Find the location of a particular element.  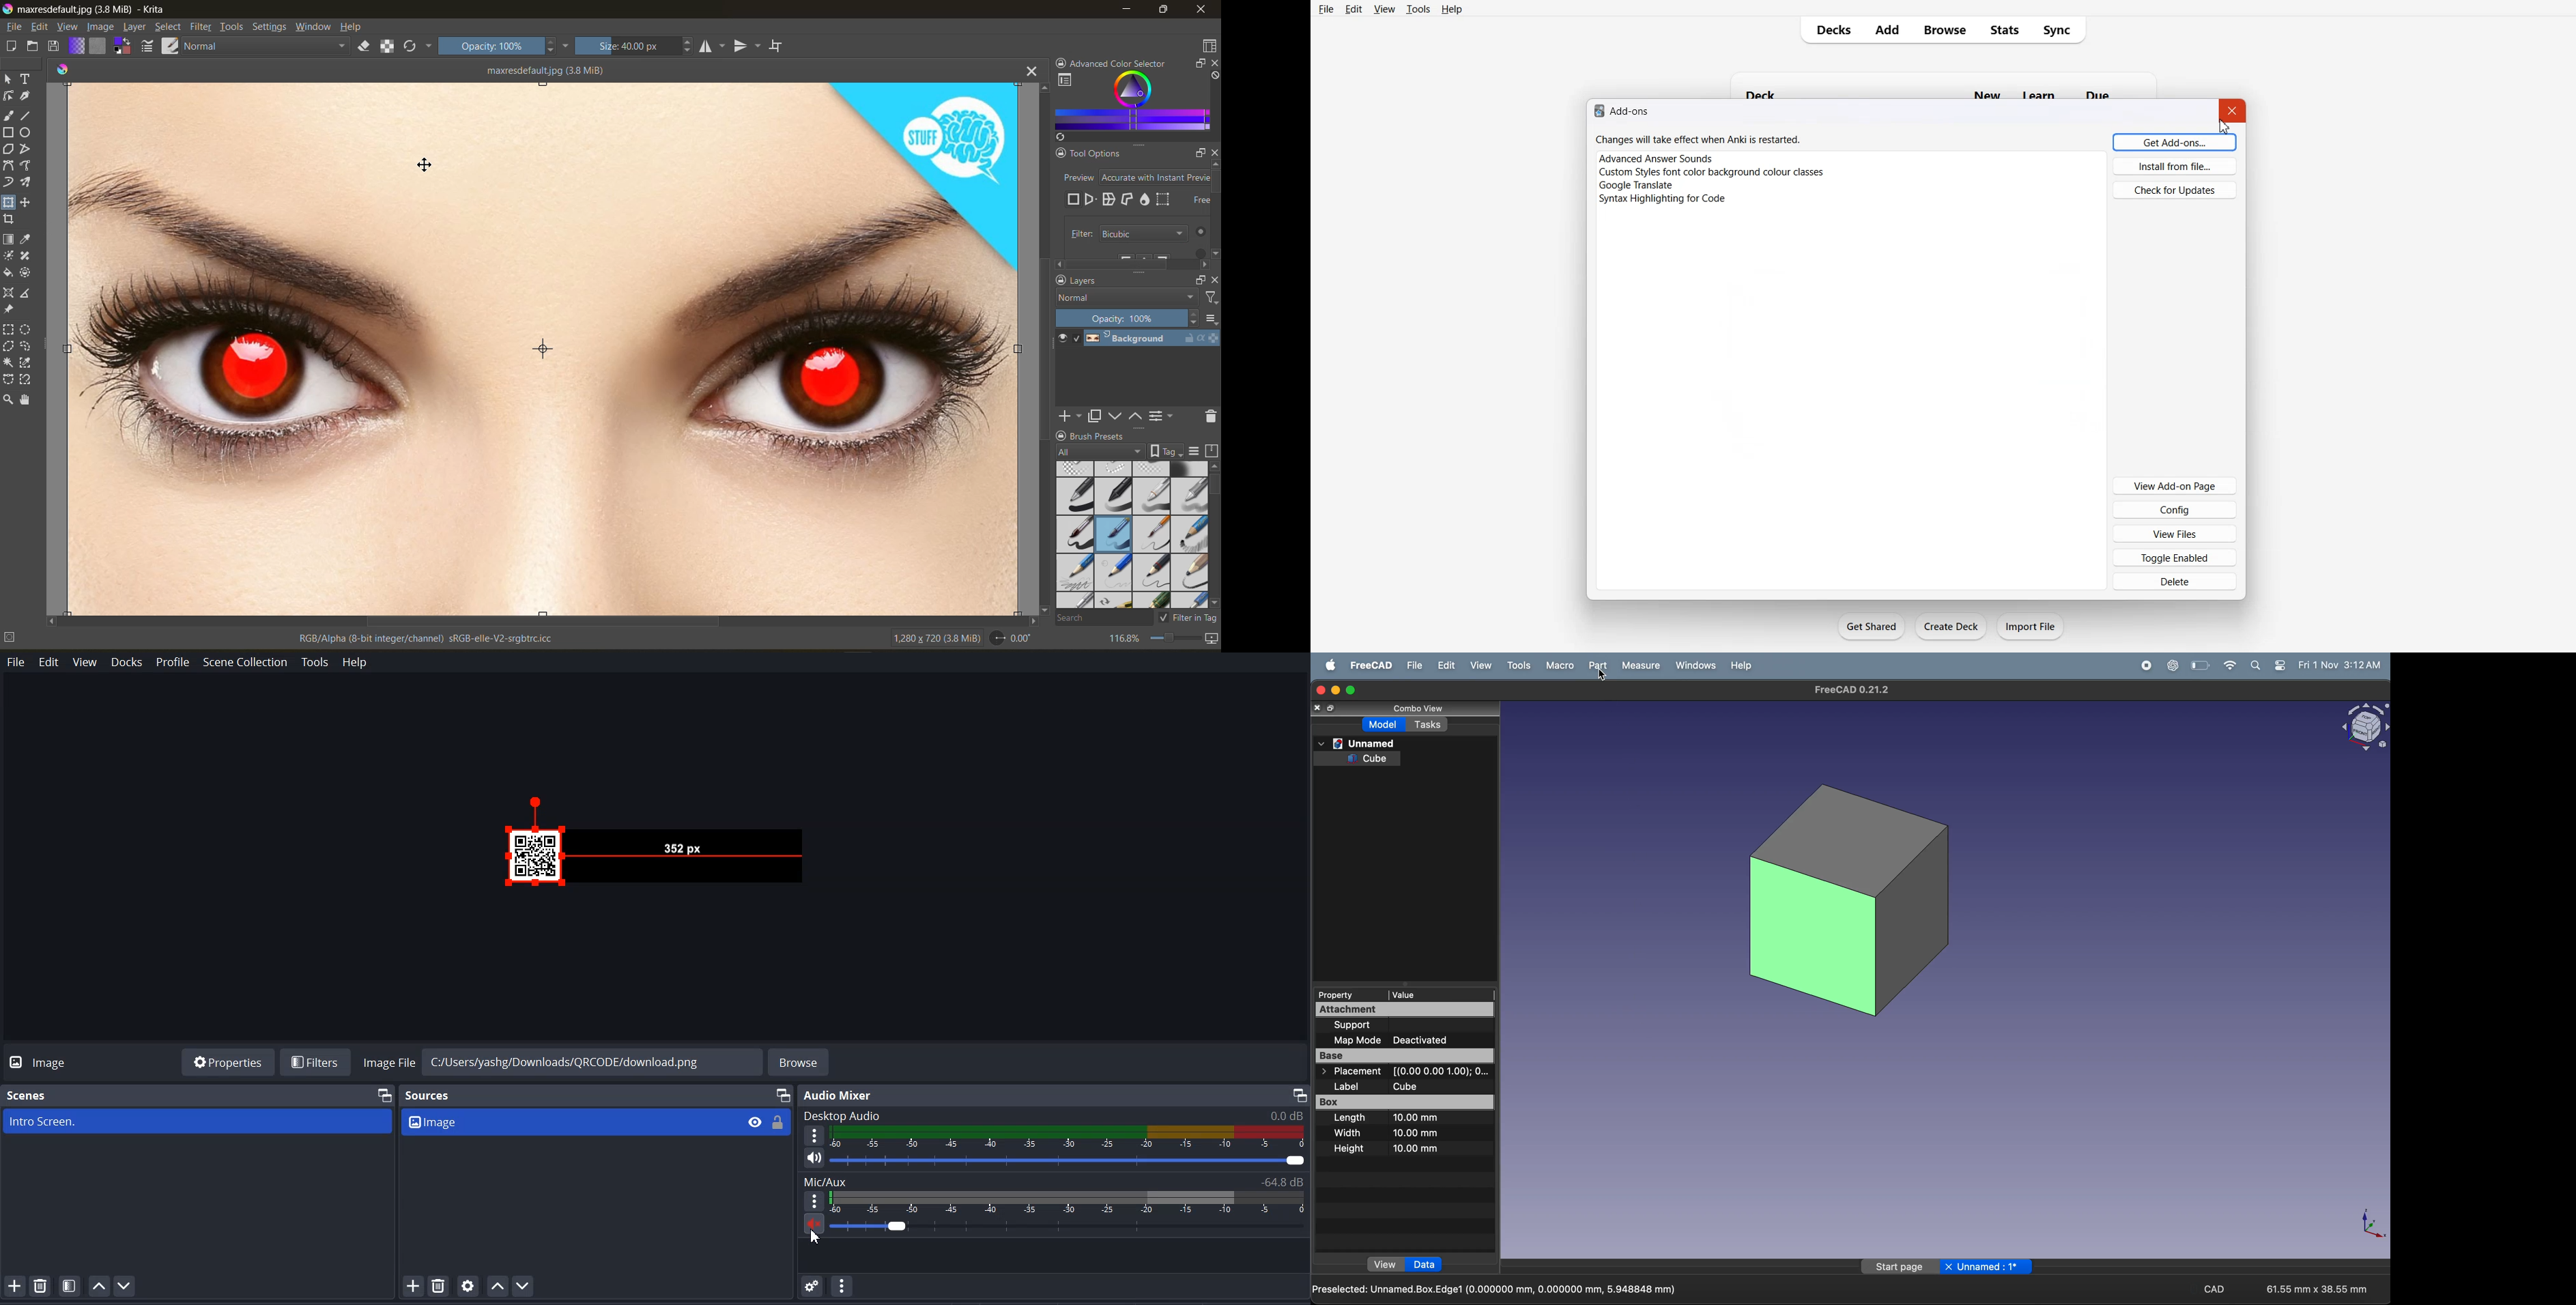

tool is located at coordinates (27, 363).